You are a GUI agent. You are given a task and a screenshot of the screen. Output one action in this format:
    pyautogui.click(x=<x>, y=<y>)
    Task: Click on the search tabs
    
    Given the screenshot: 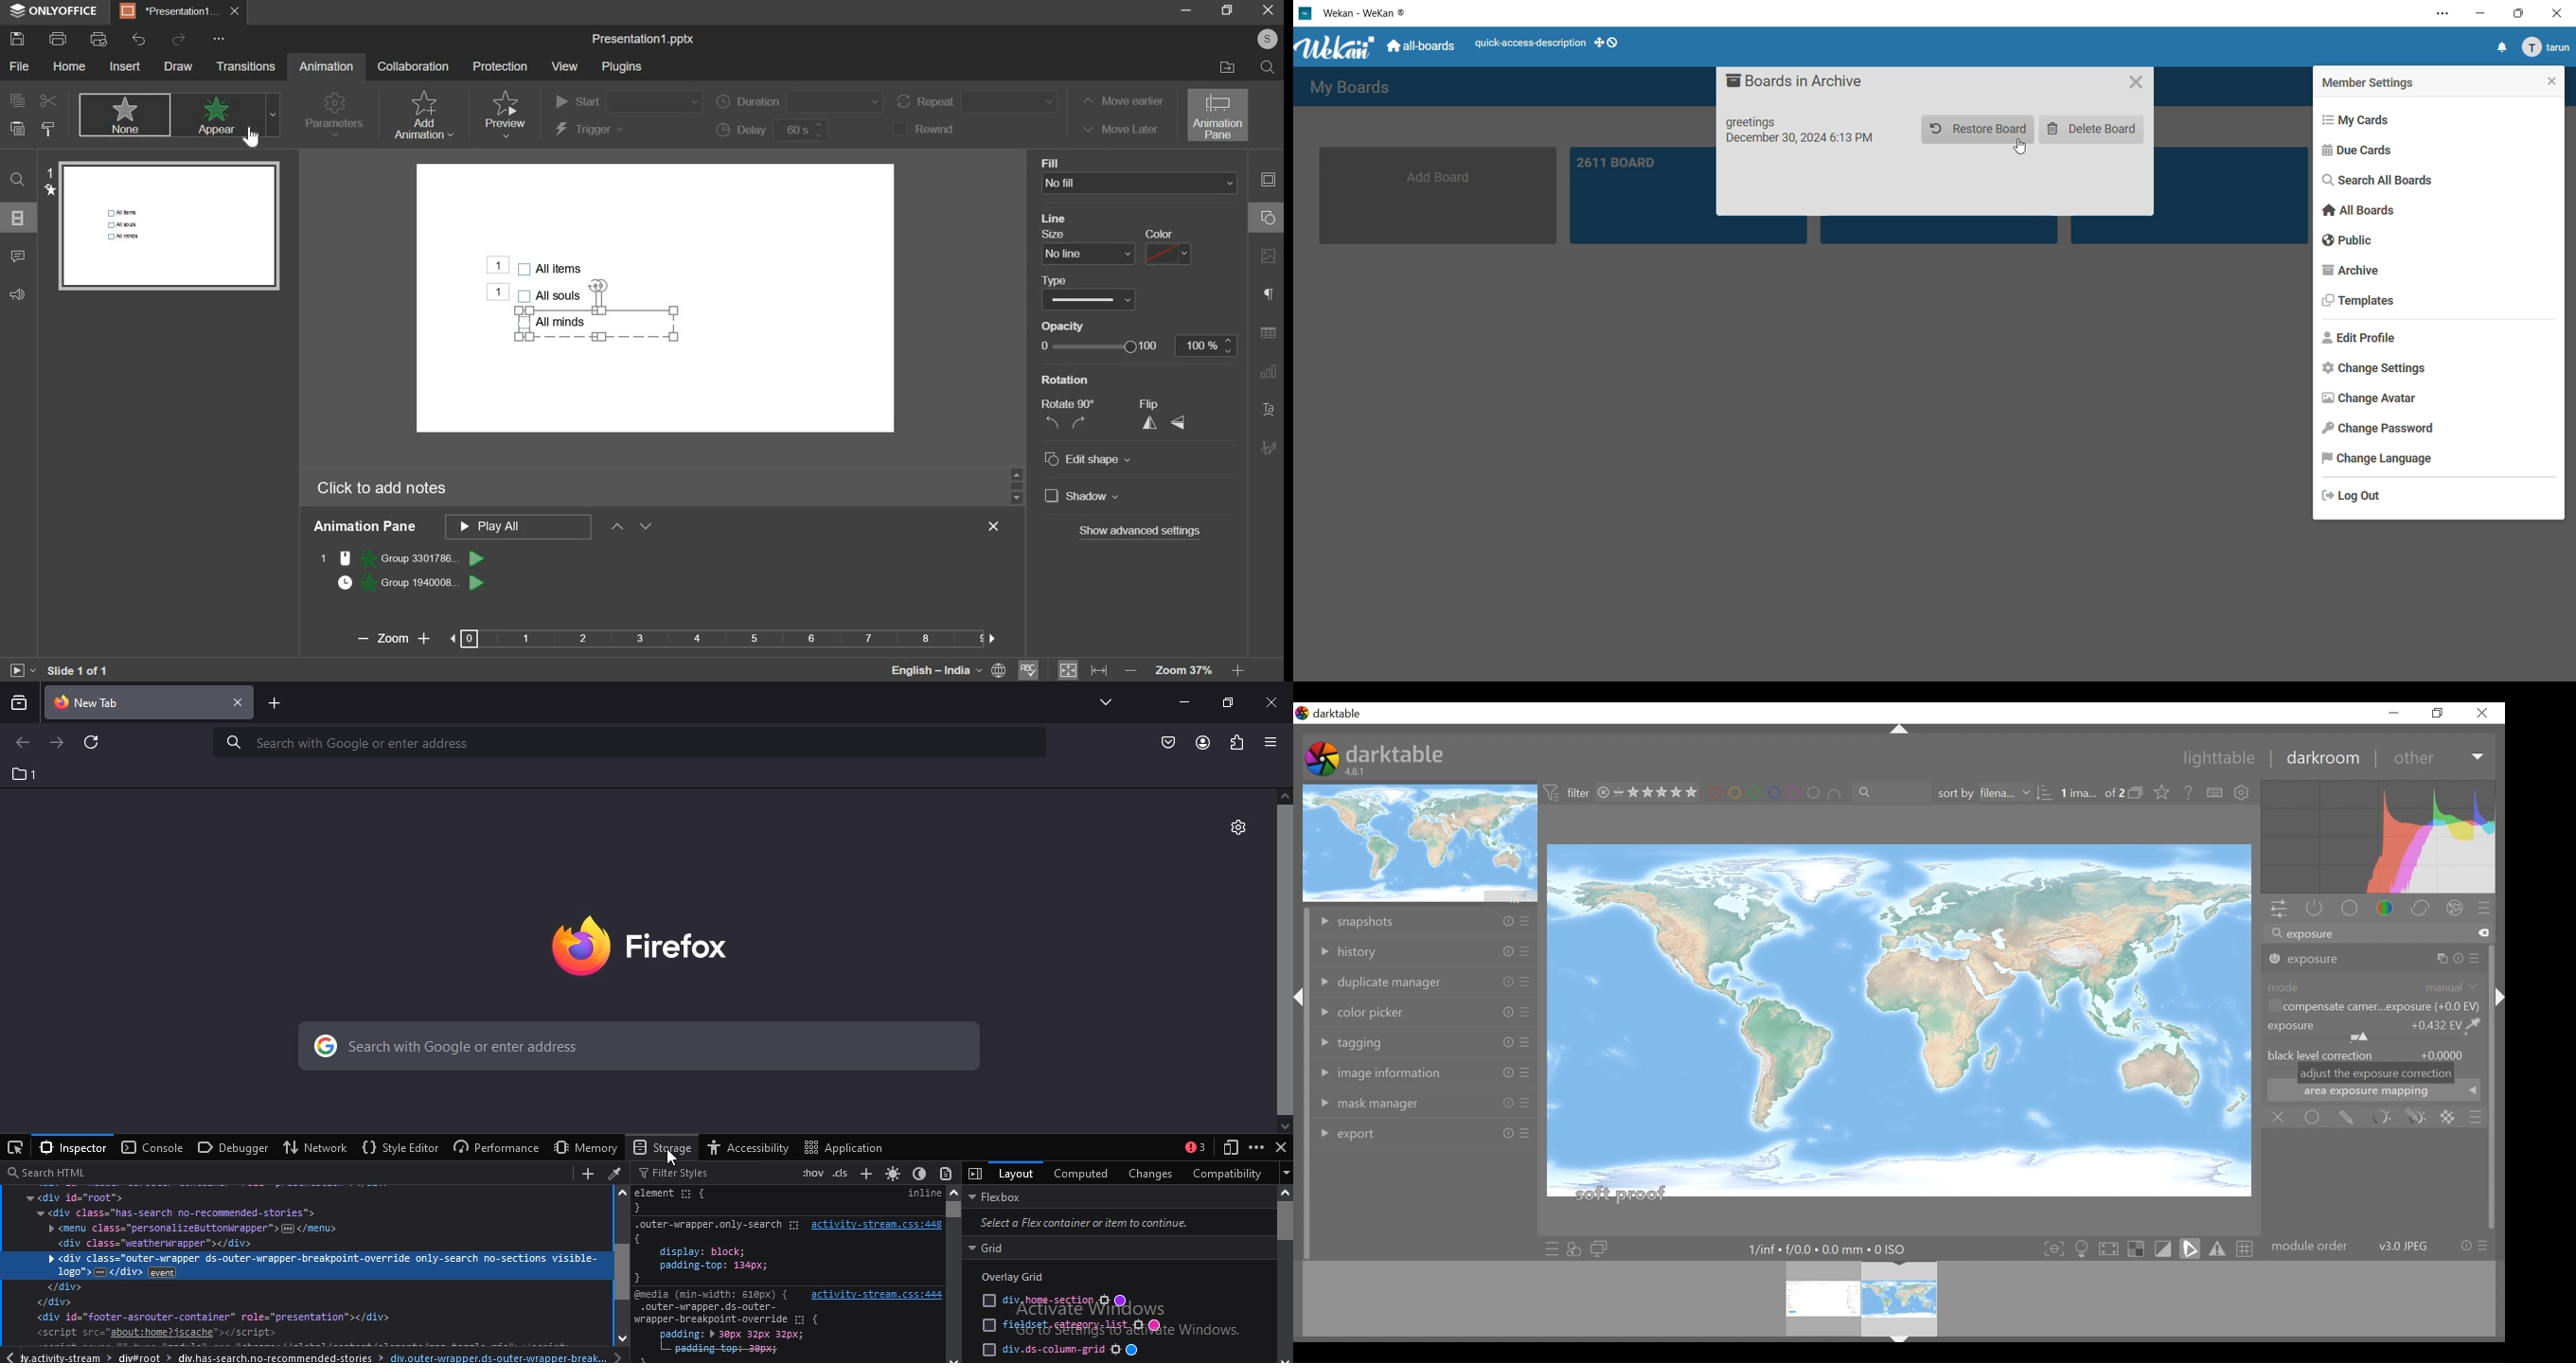 What is the action you would take?
    pyautogui.click(x=20, y=702)
    